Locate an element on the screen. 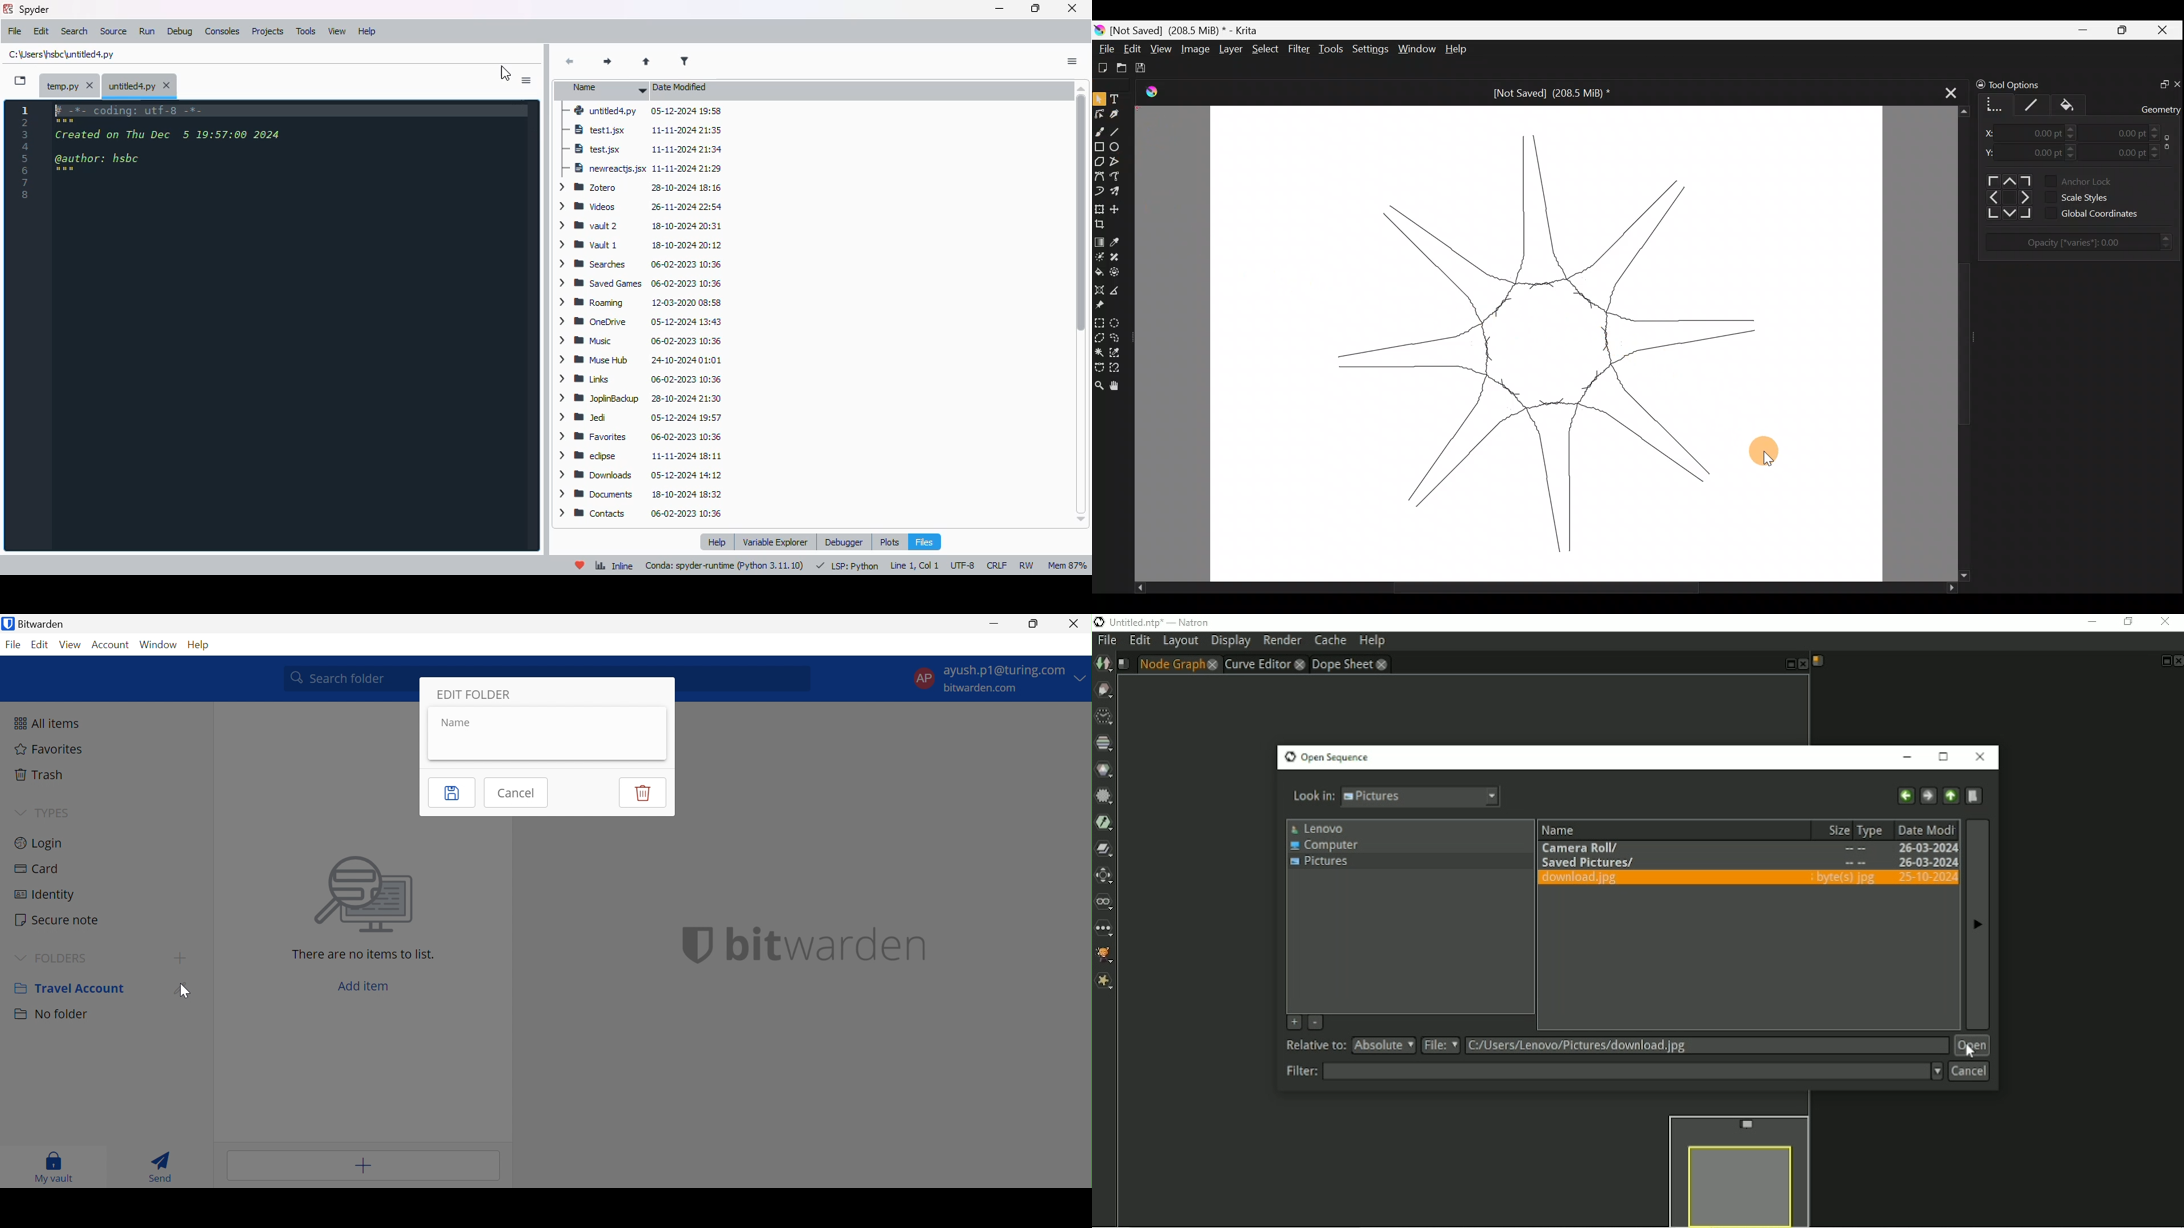 The height and width of the screenshot is (1232, 2184). Links is located at coordinates (642, 420).